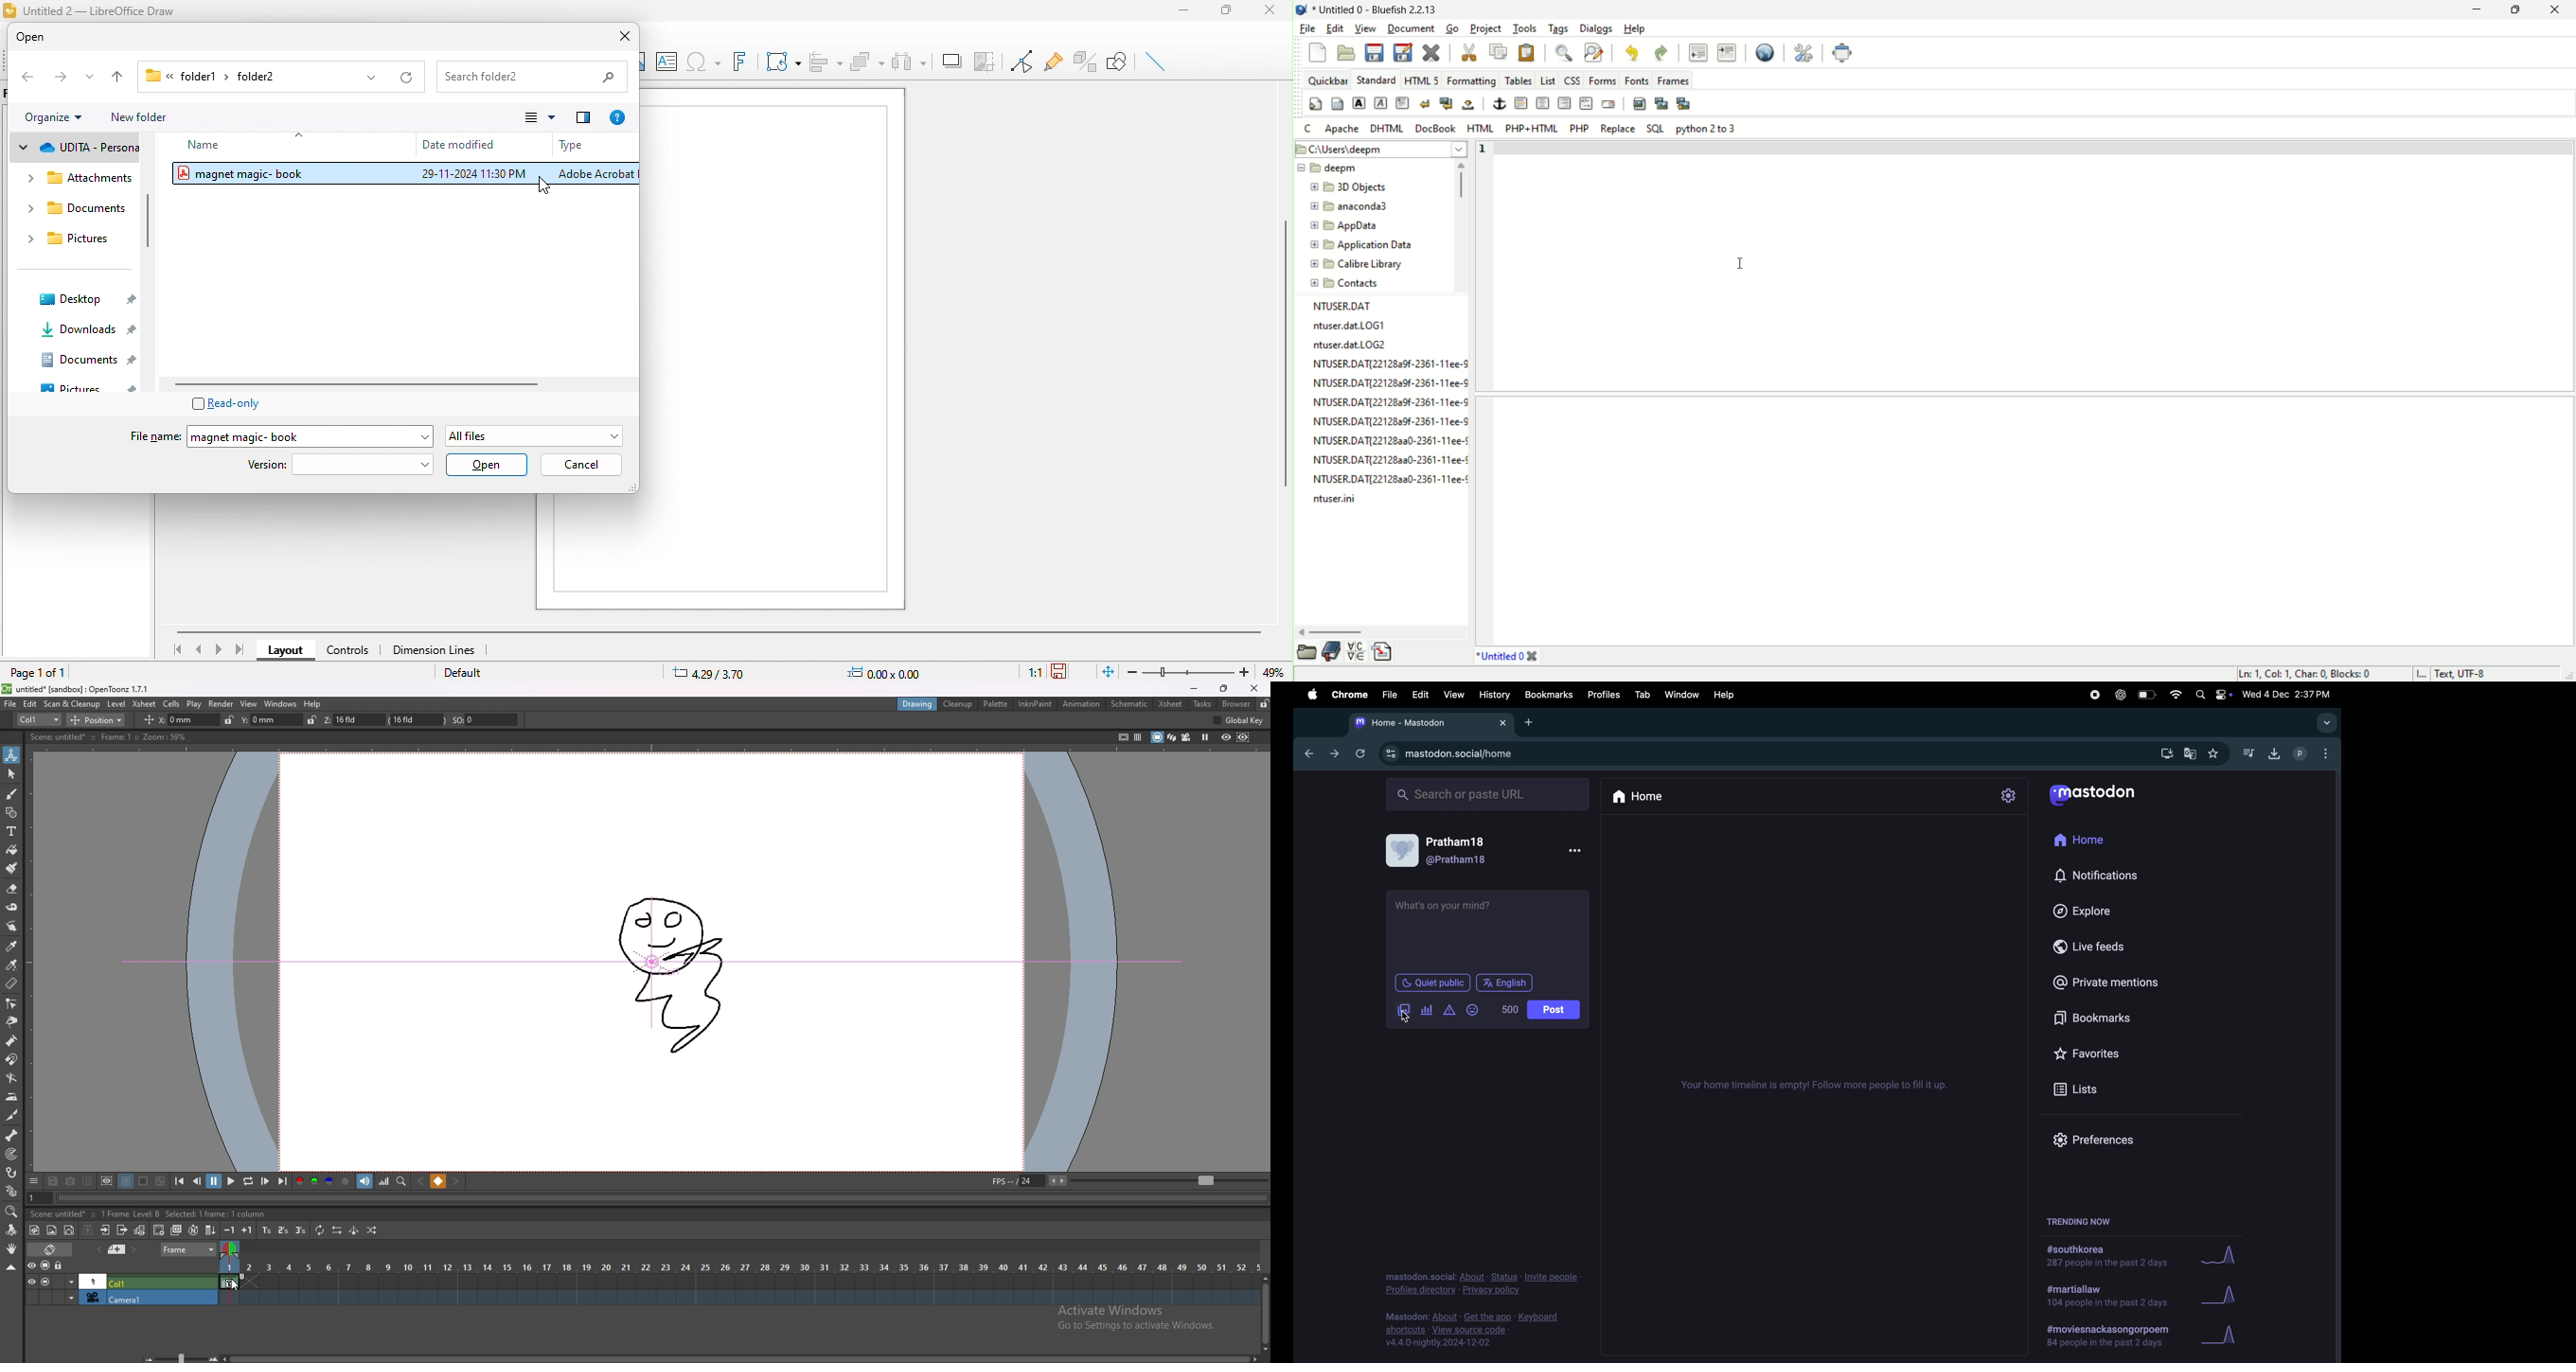 Image resolution: width=2576 pixels, height=1372 pixels. What do you see at coordinates (12, 1190) in the screenshot?
I see `plastic` at bounding box center [12, 1190].